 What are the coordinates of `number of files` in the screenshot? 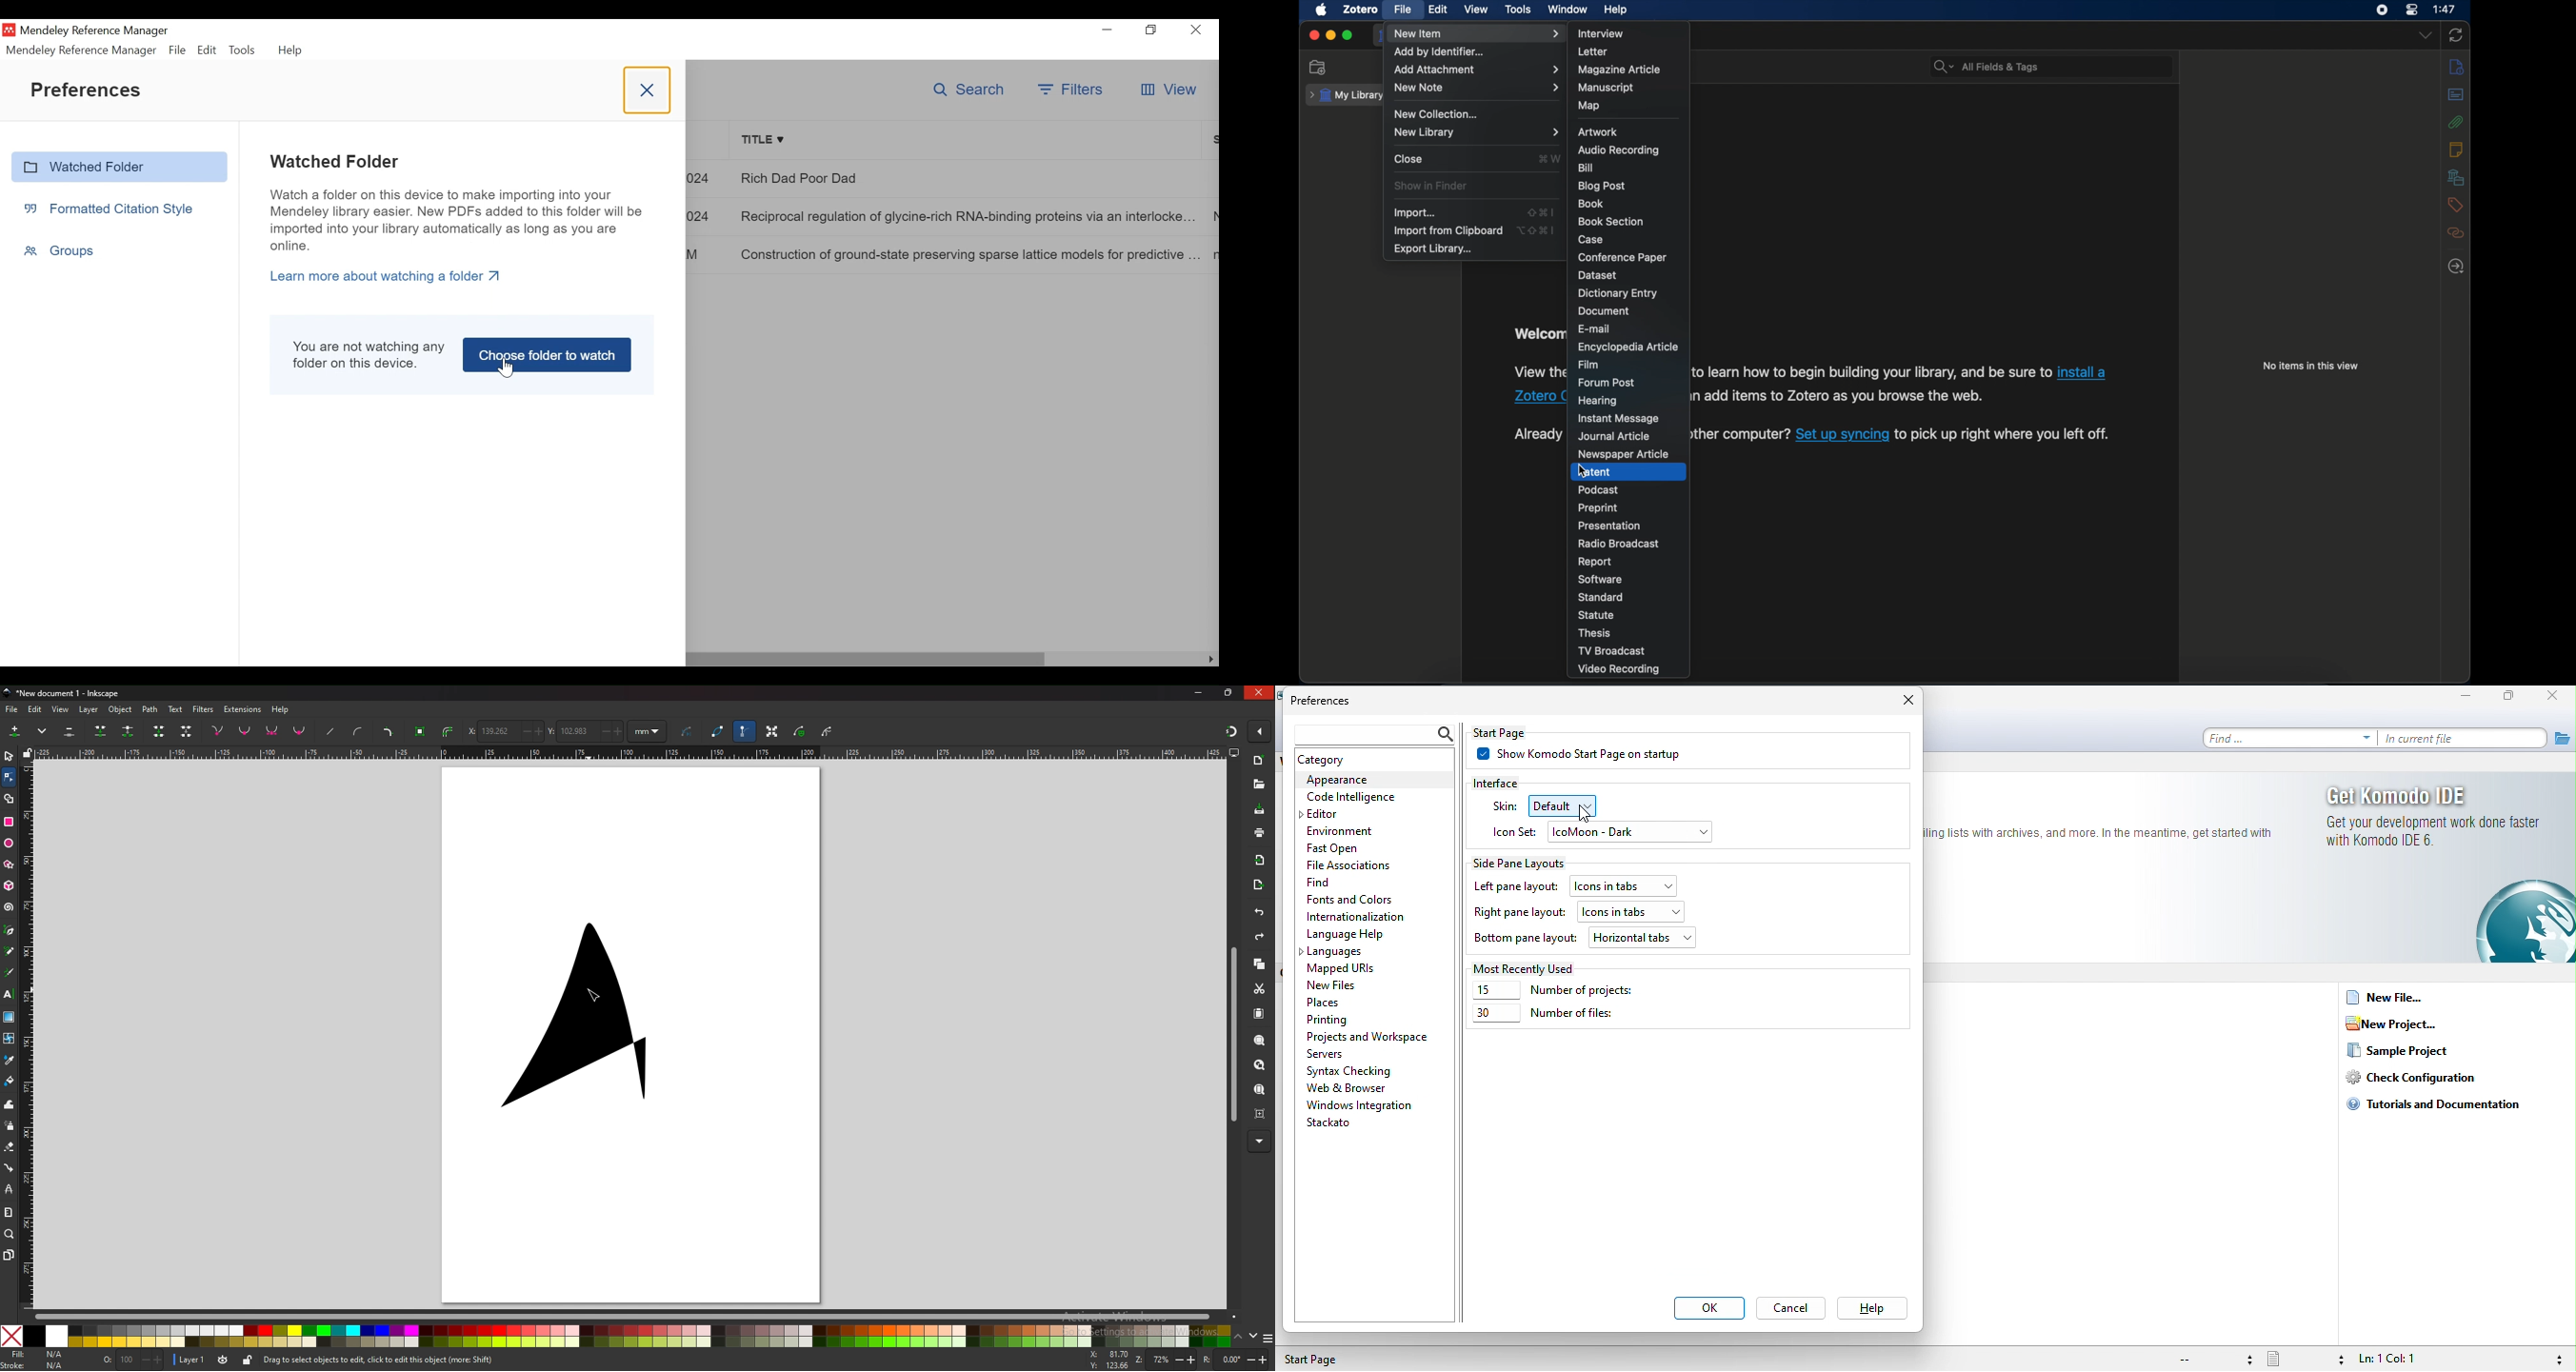 It's located at (1544, 1017).